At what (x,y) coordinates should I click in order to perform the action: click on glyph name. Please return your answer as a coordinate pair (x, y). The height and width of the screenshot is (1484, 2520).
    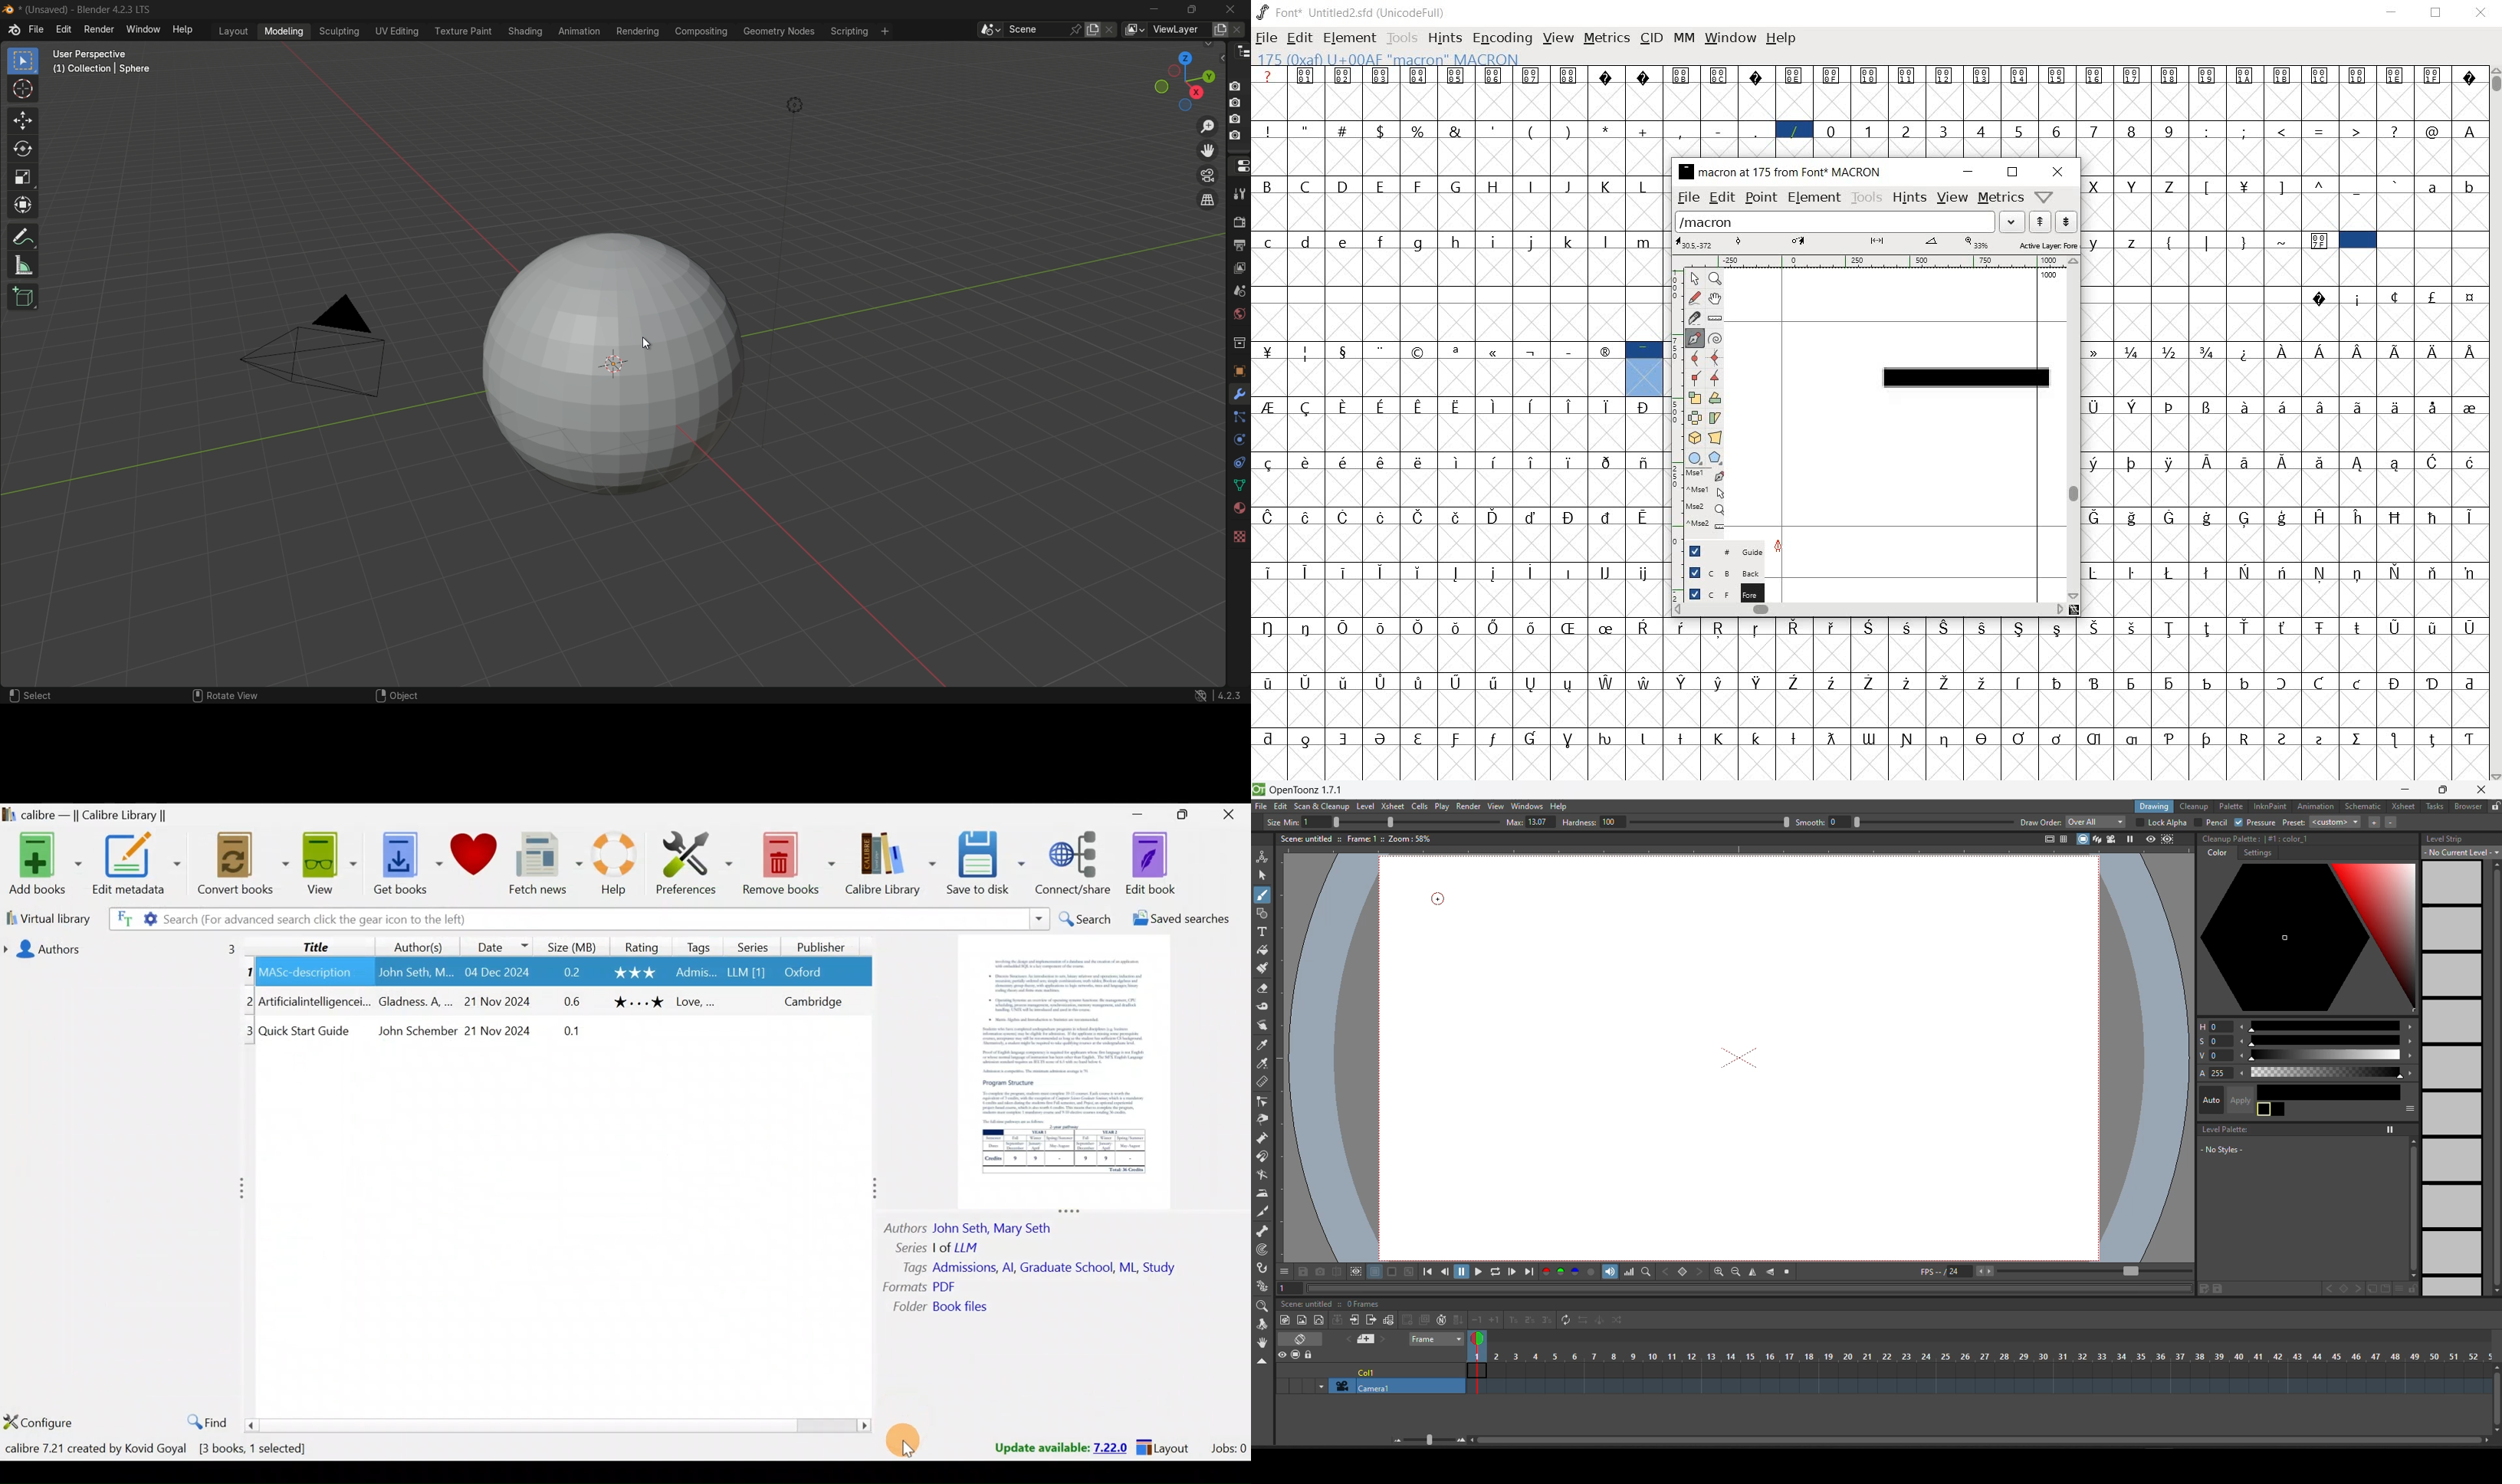
    Looking at the image, I should click on (1781, 172).